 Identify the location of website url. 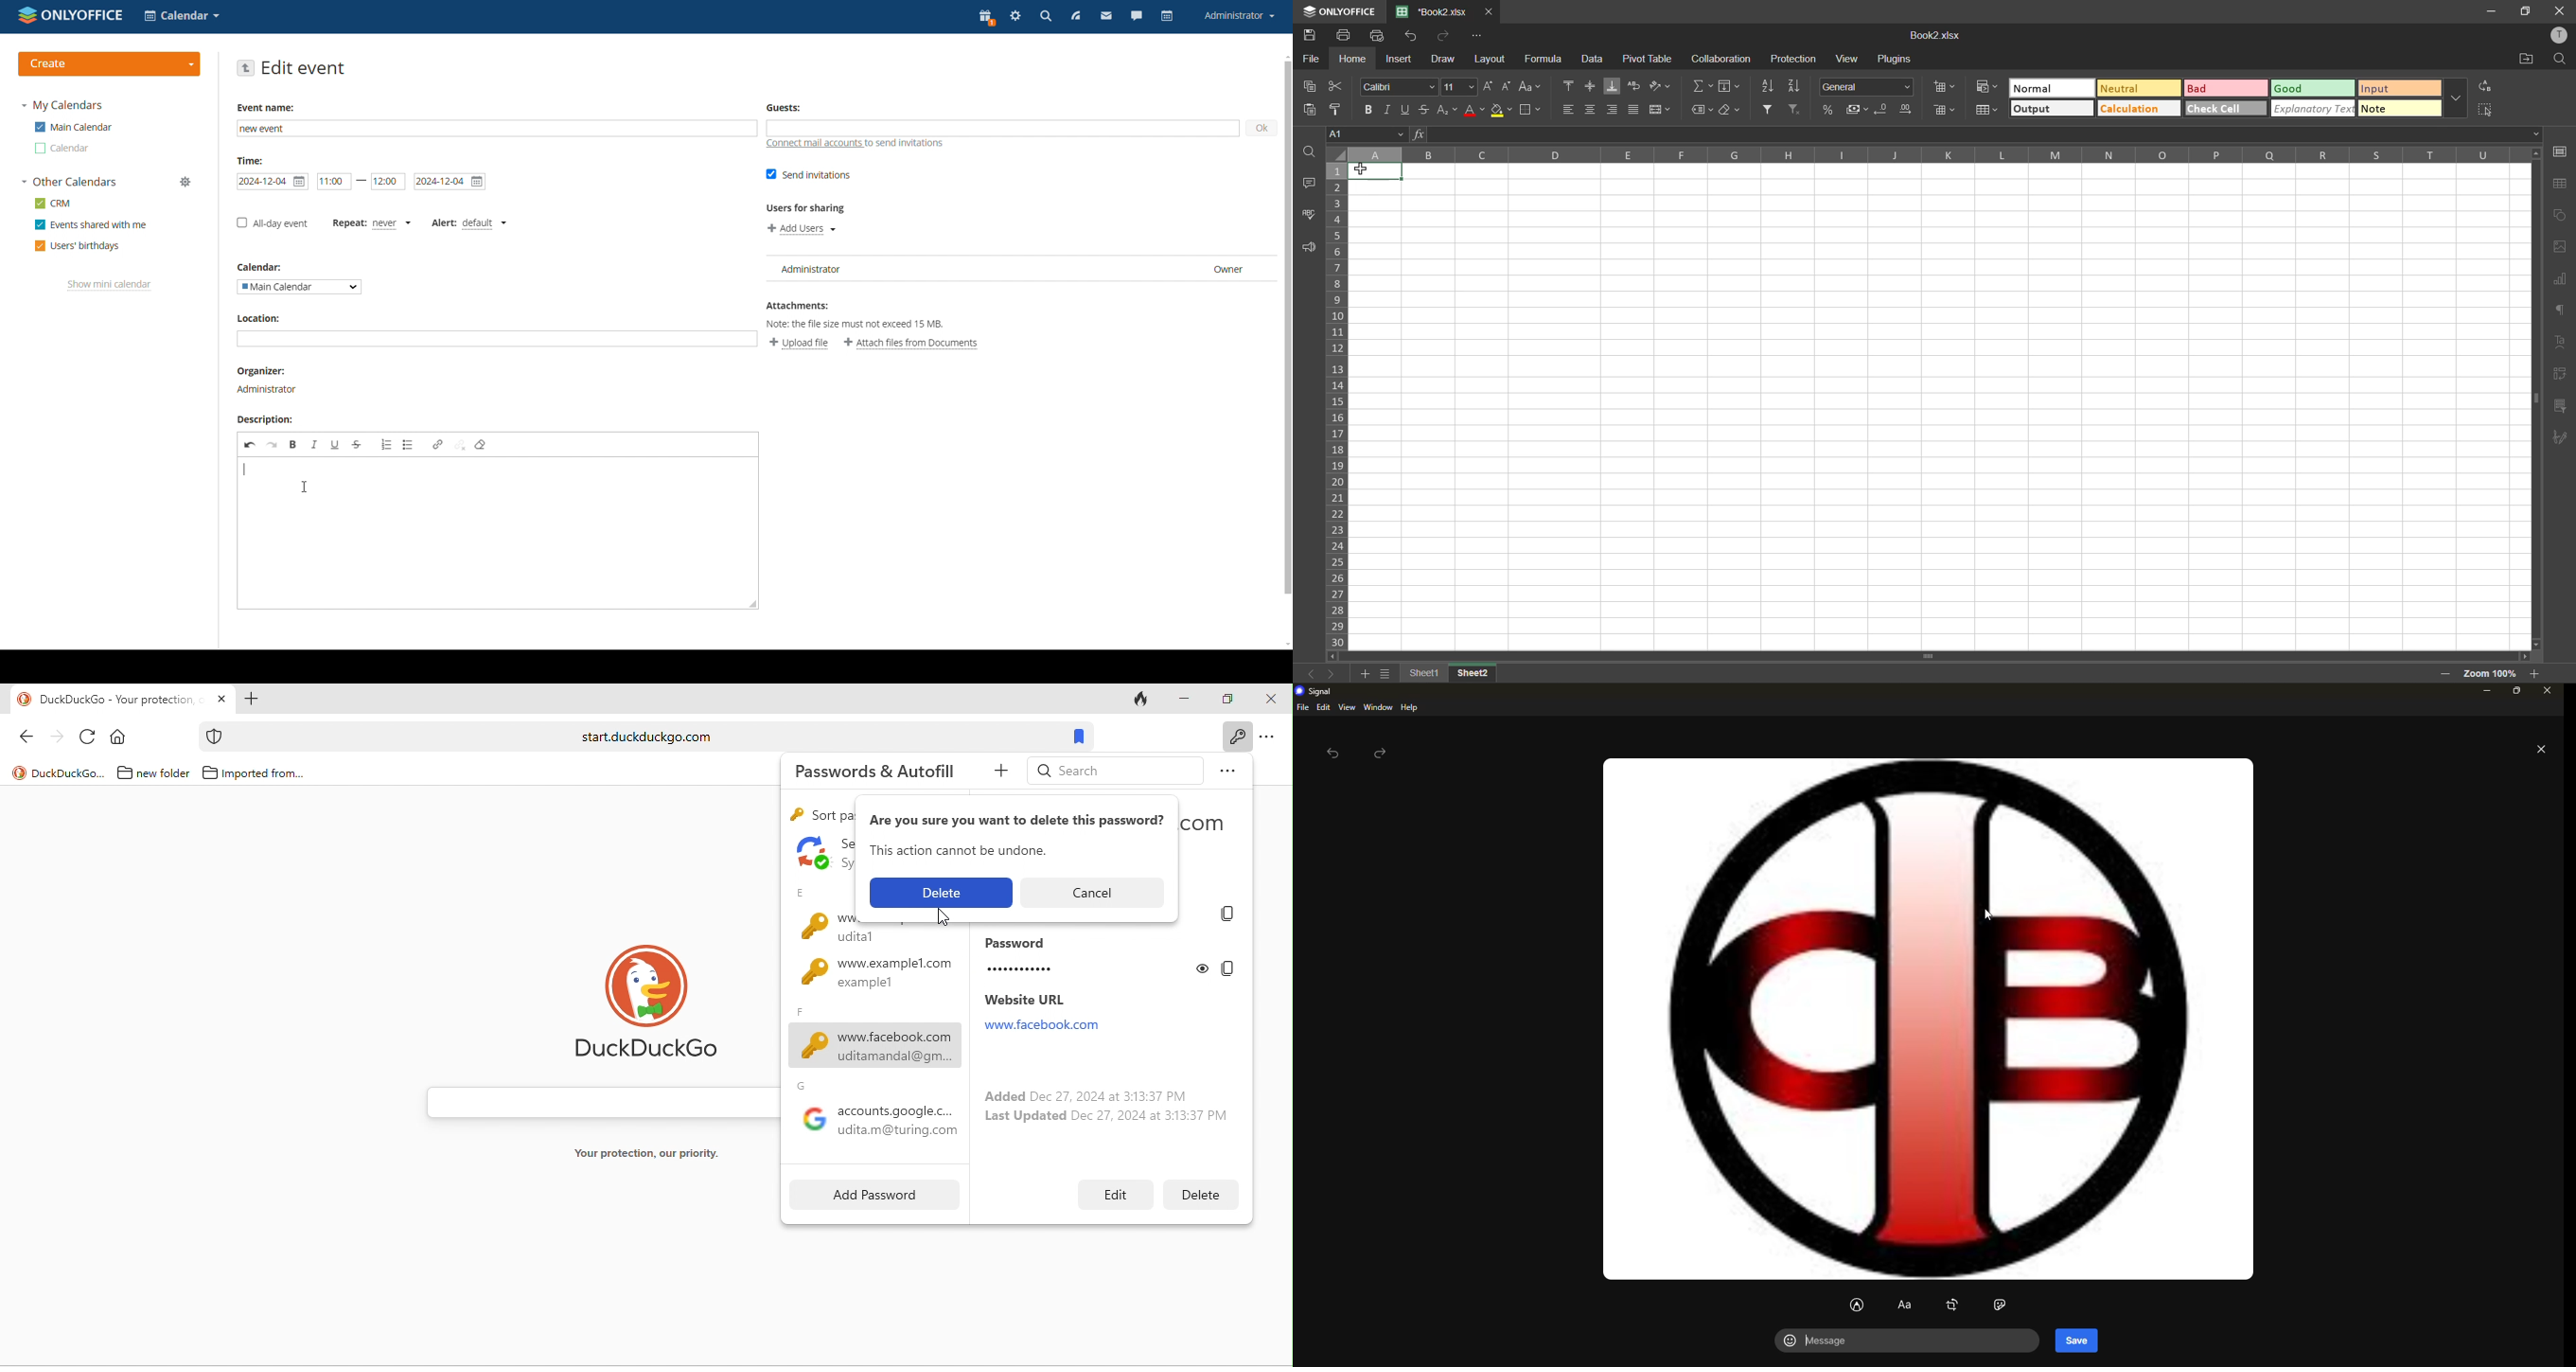
(1062, 1013).